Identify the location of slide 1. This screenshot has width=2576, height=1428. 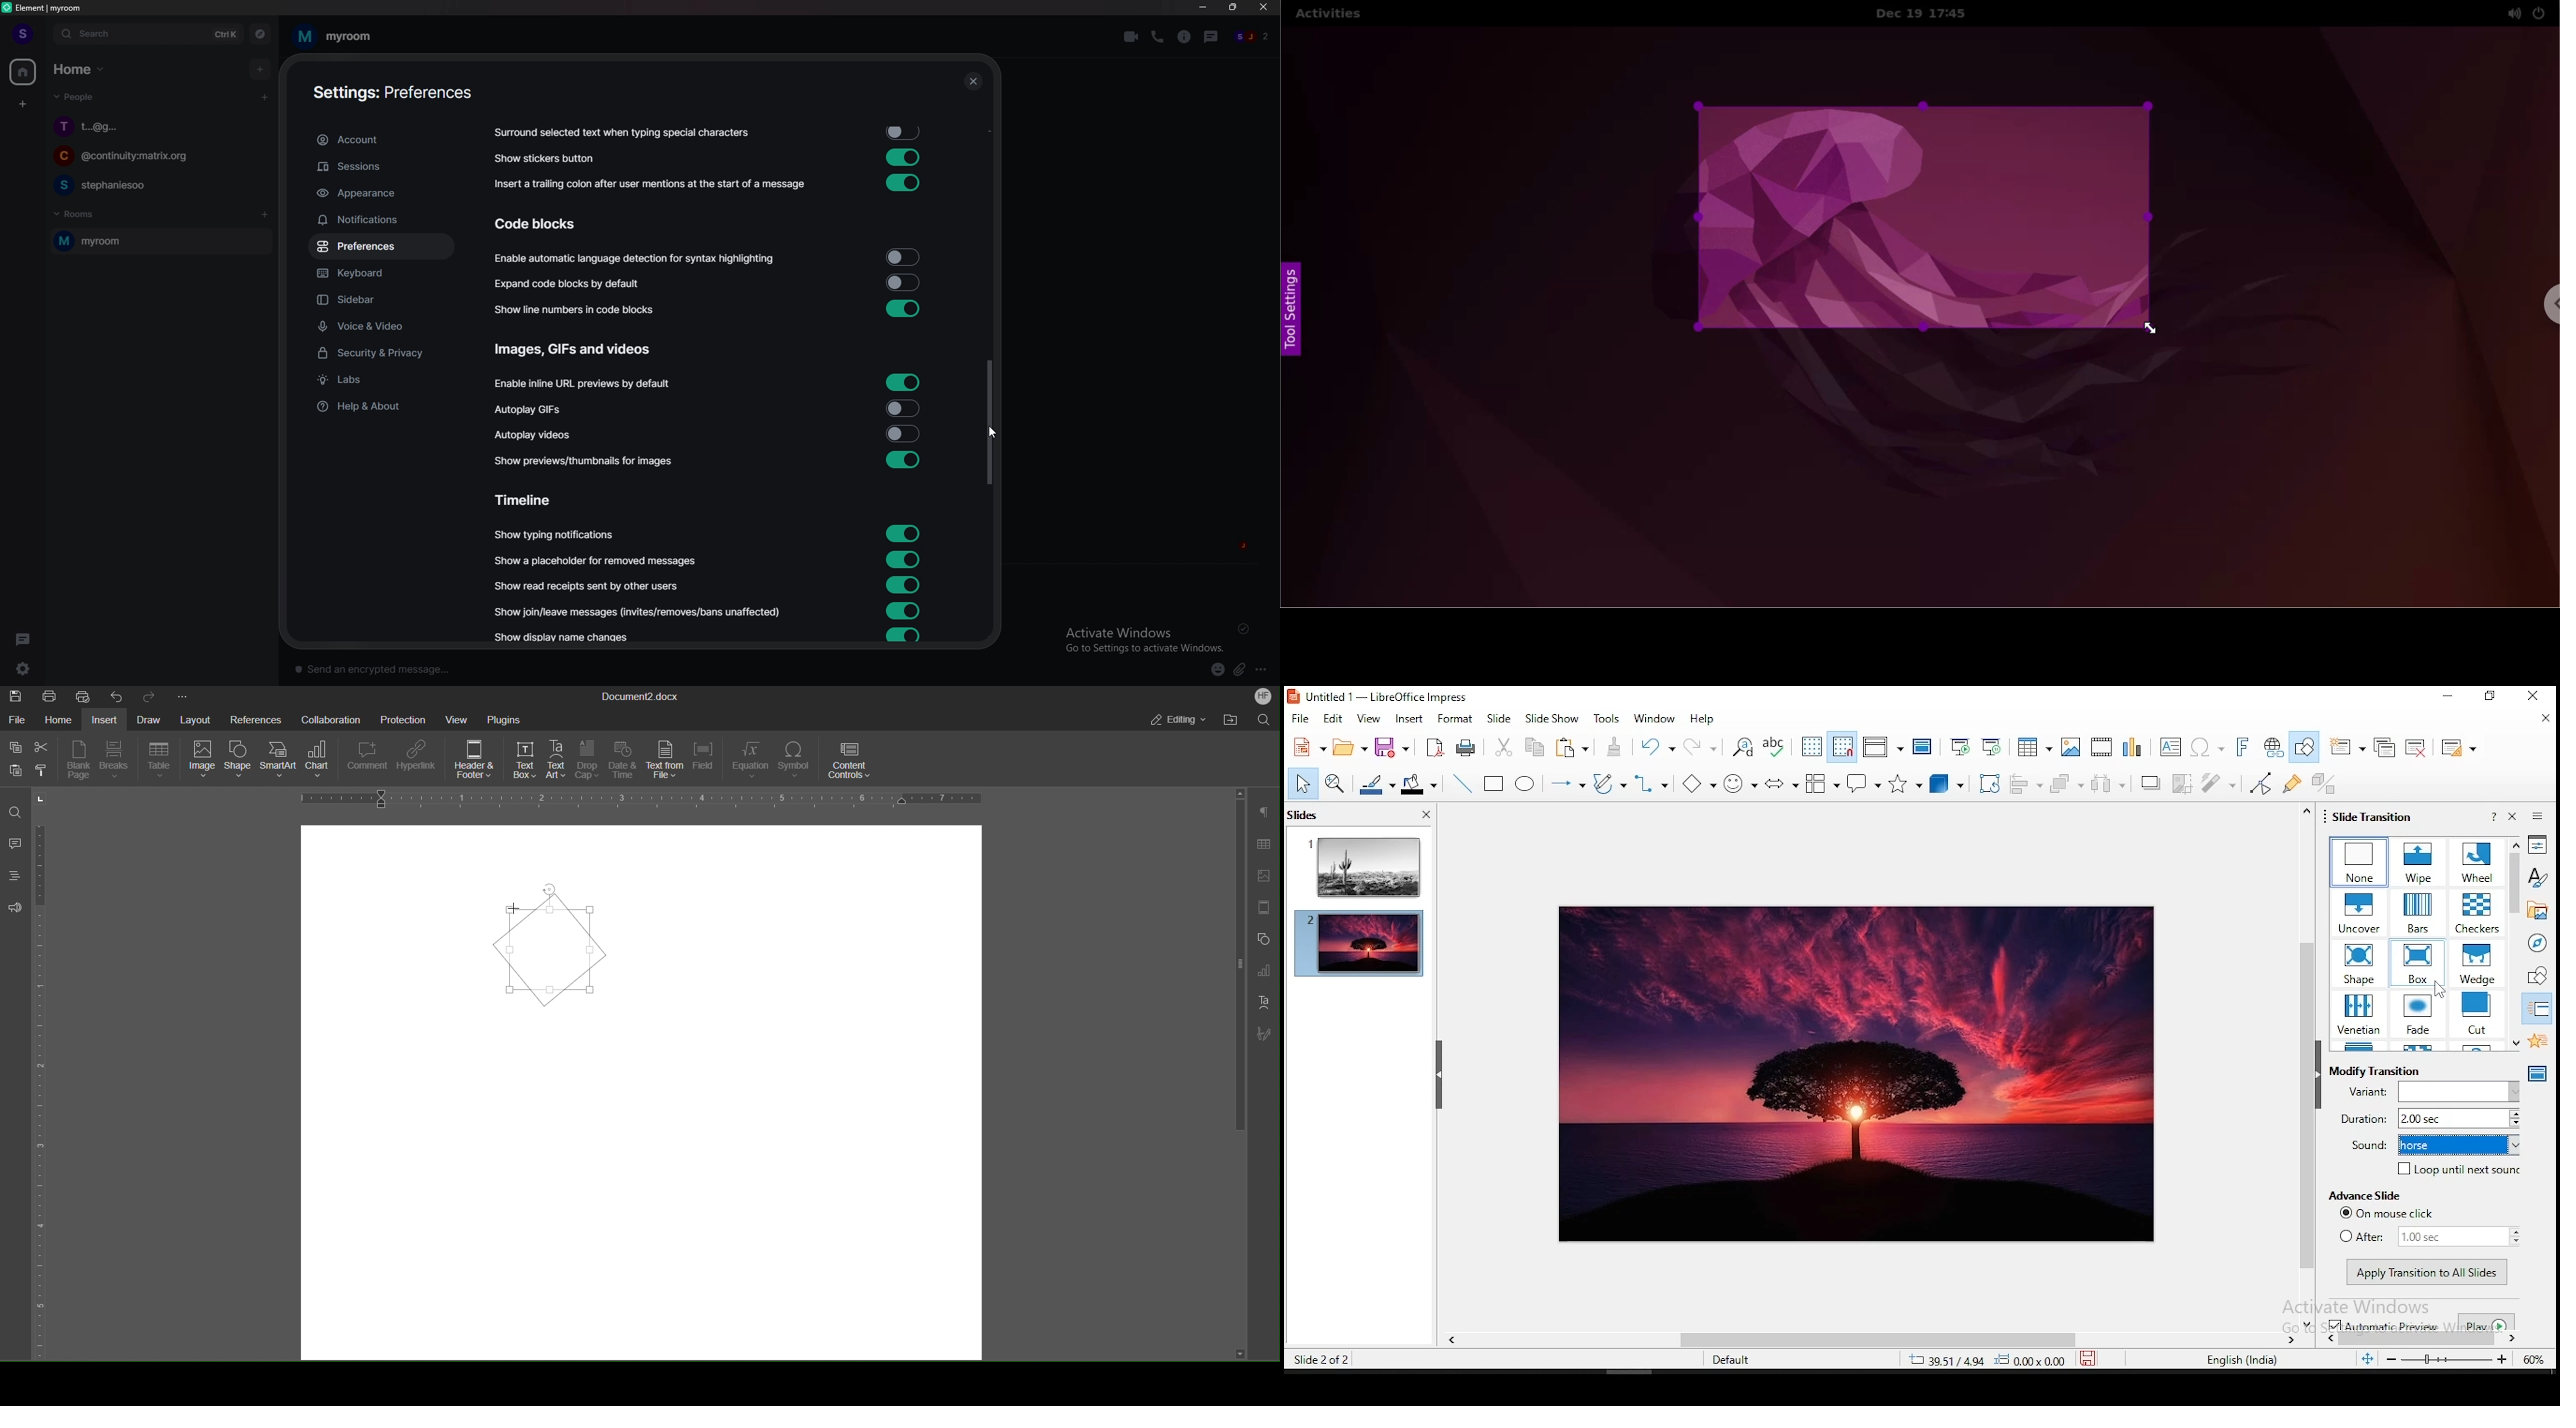
(1359, 864).